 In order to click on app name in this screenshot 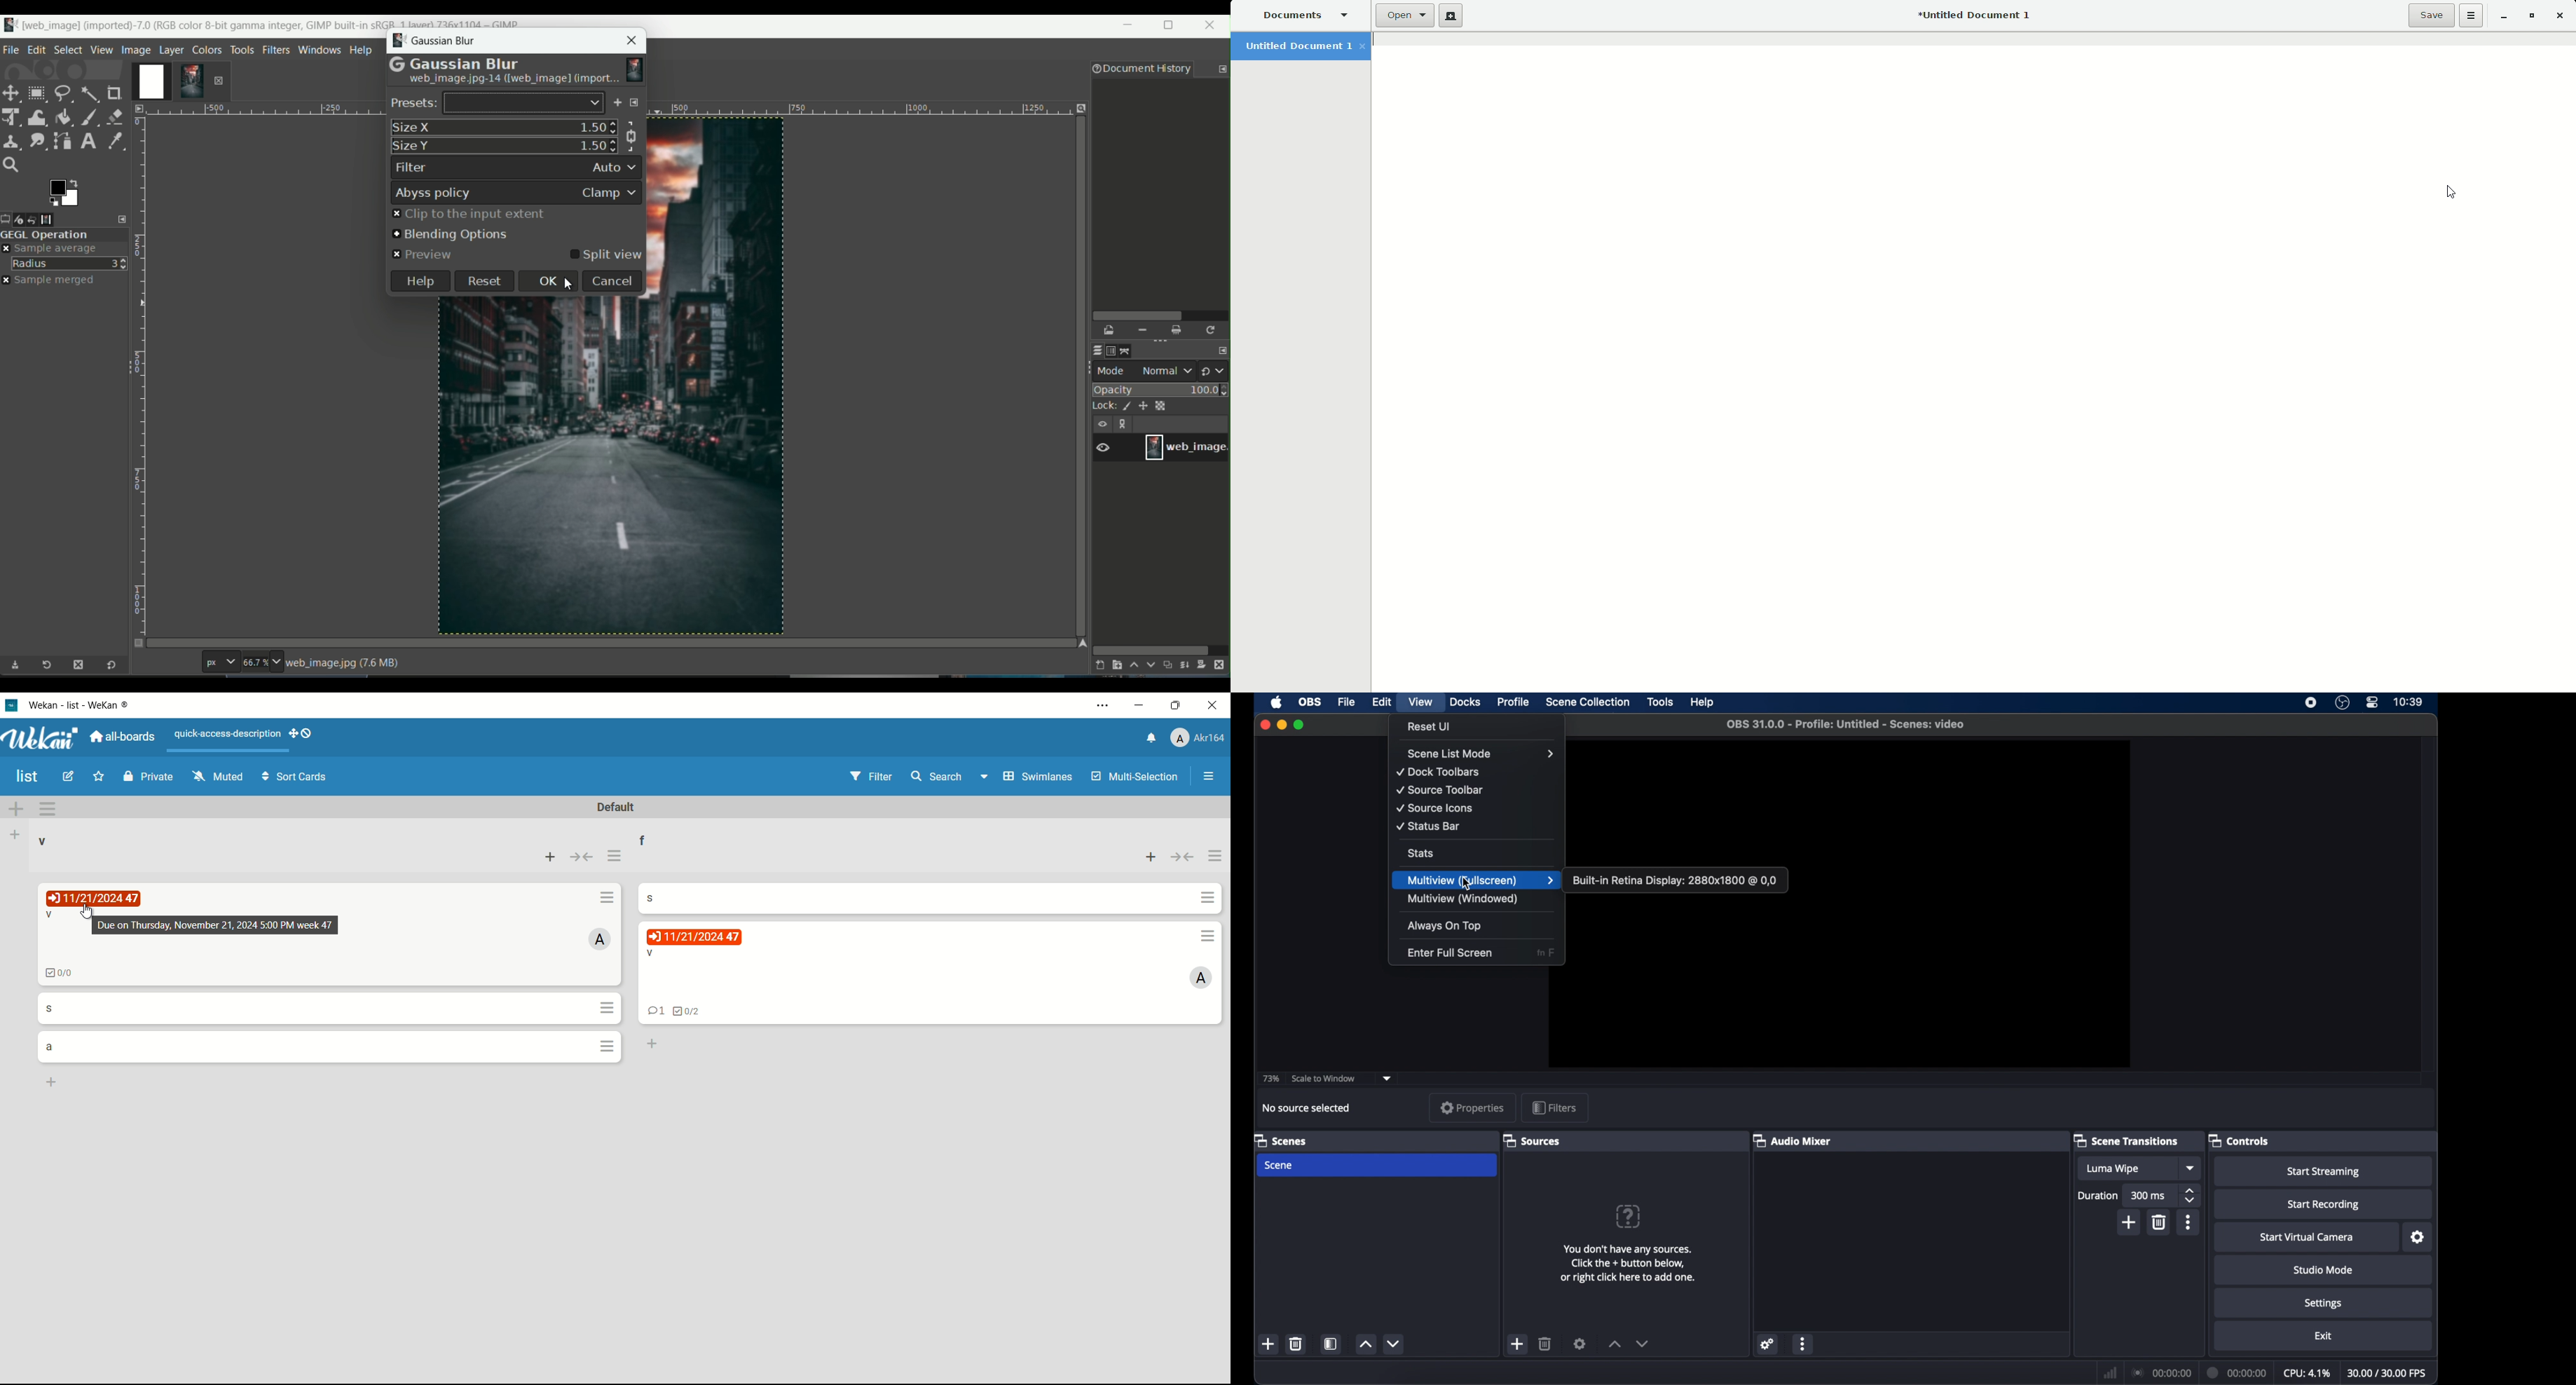, I will do `click(261, 22)`.